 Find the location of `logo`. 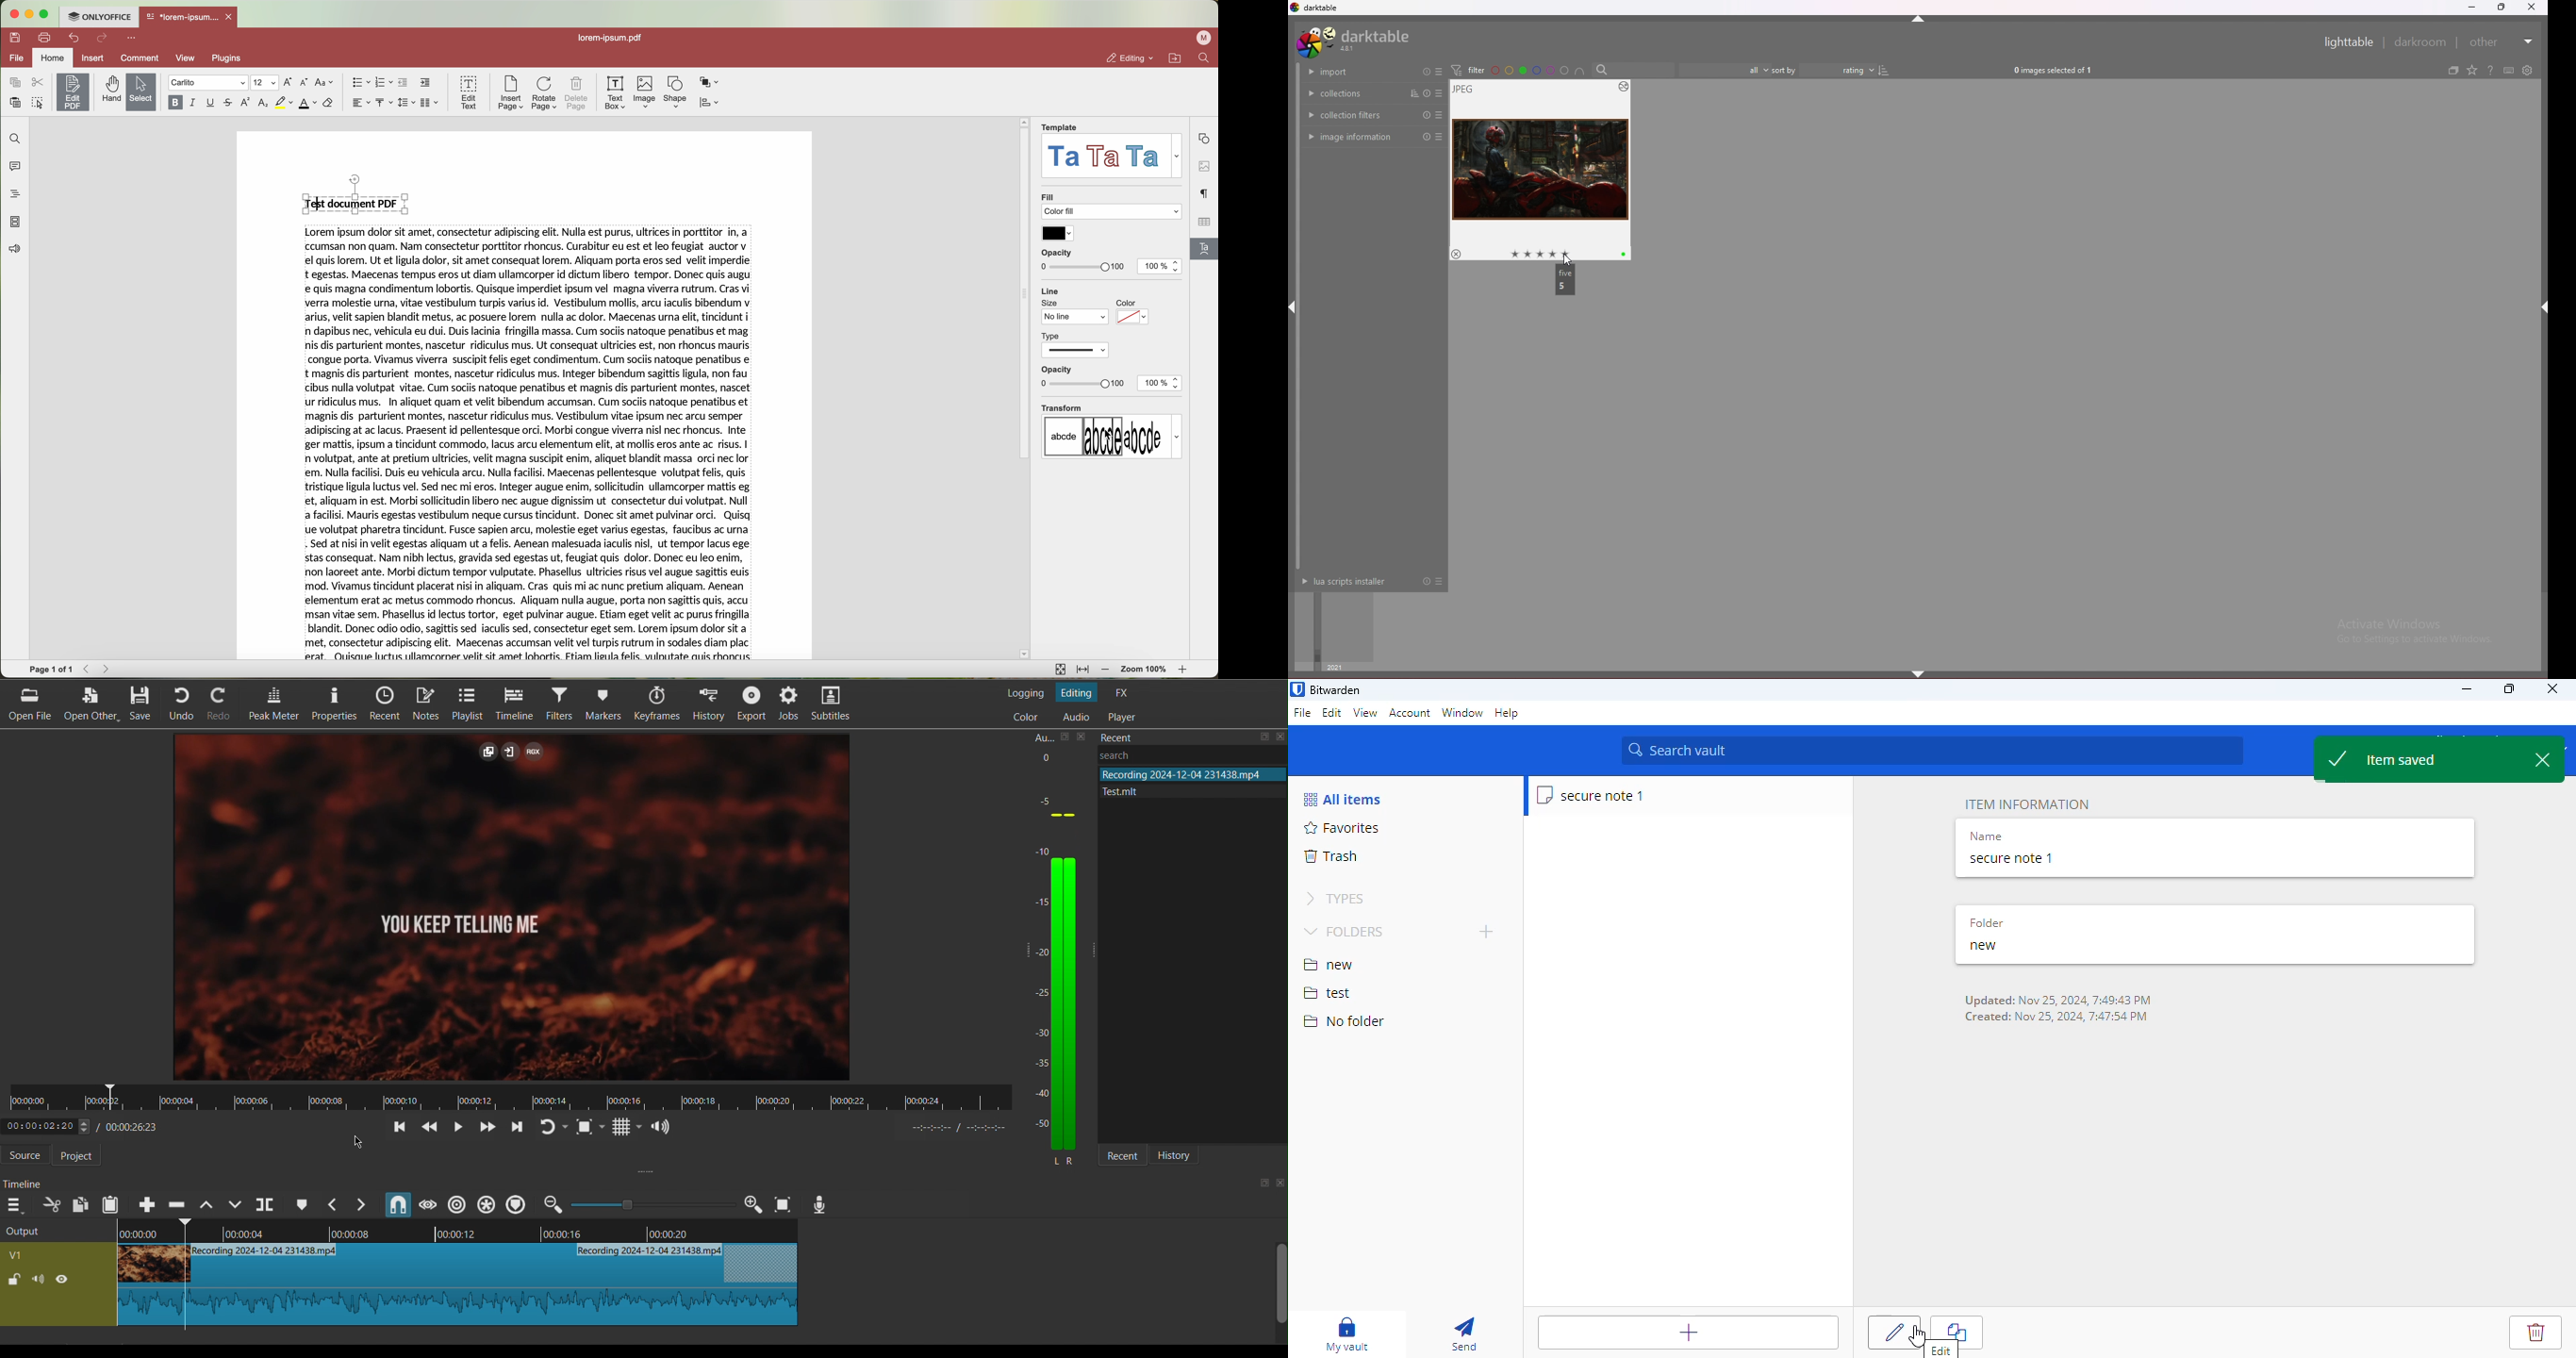

logo is located at coordinates (1297, 689).